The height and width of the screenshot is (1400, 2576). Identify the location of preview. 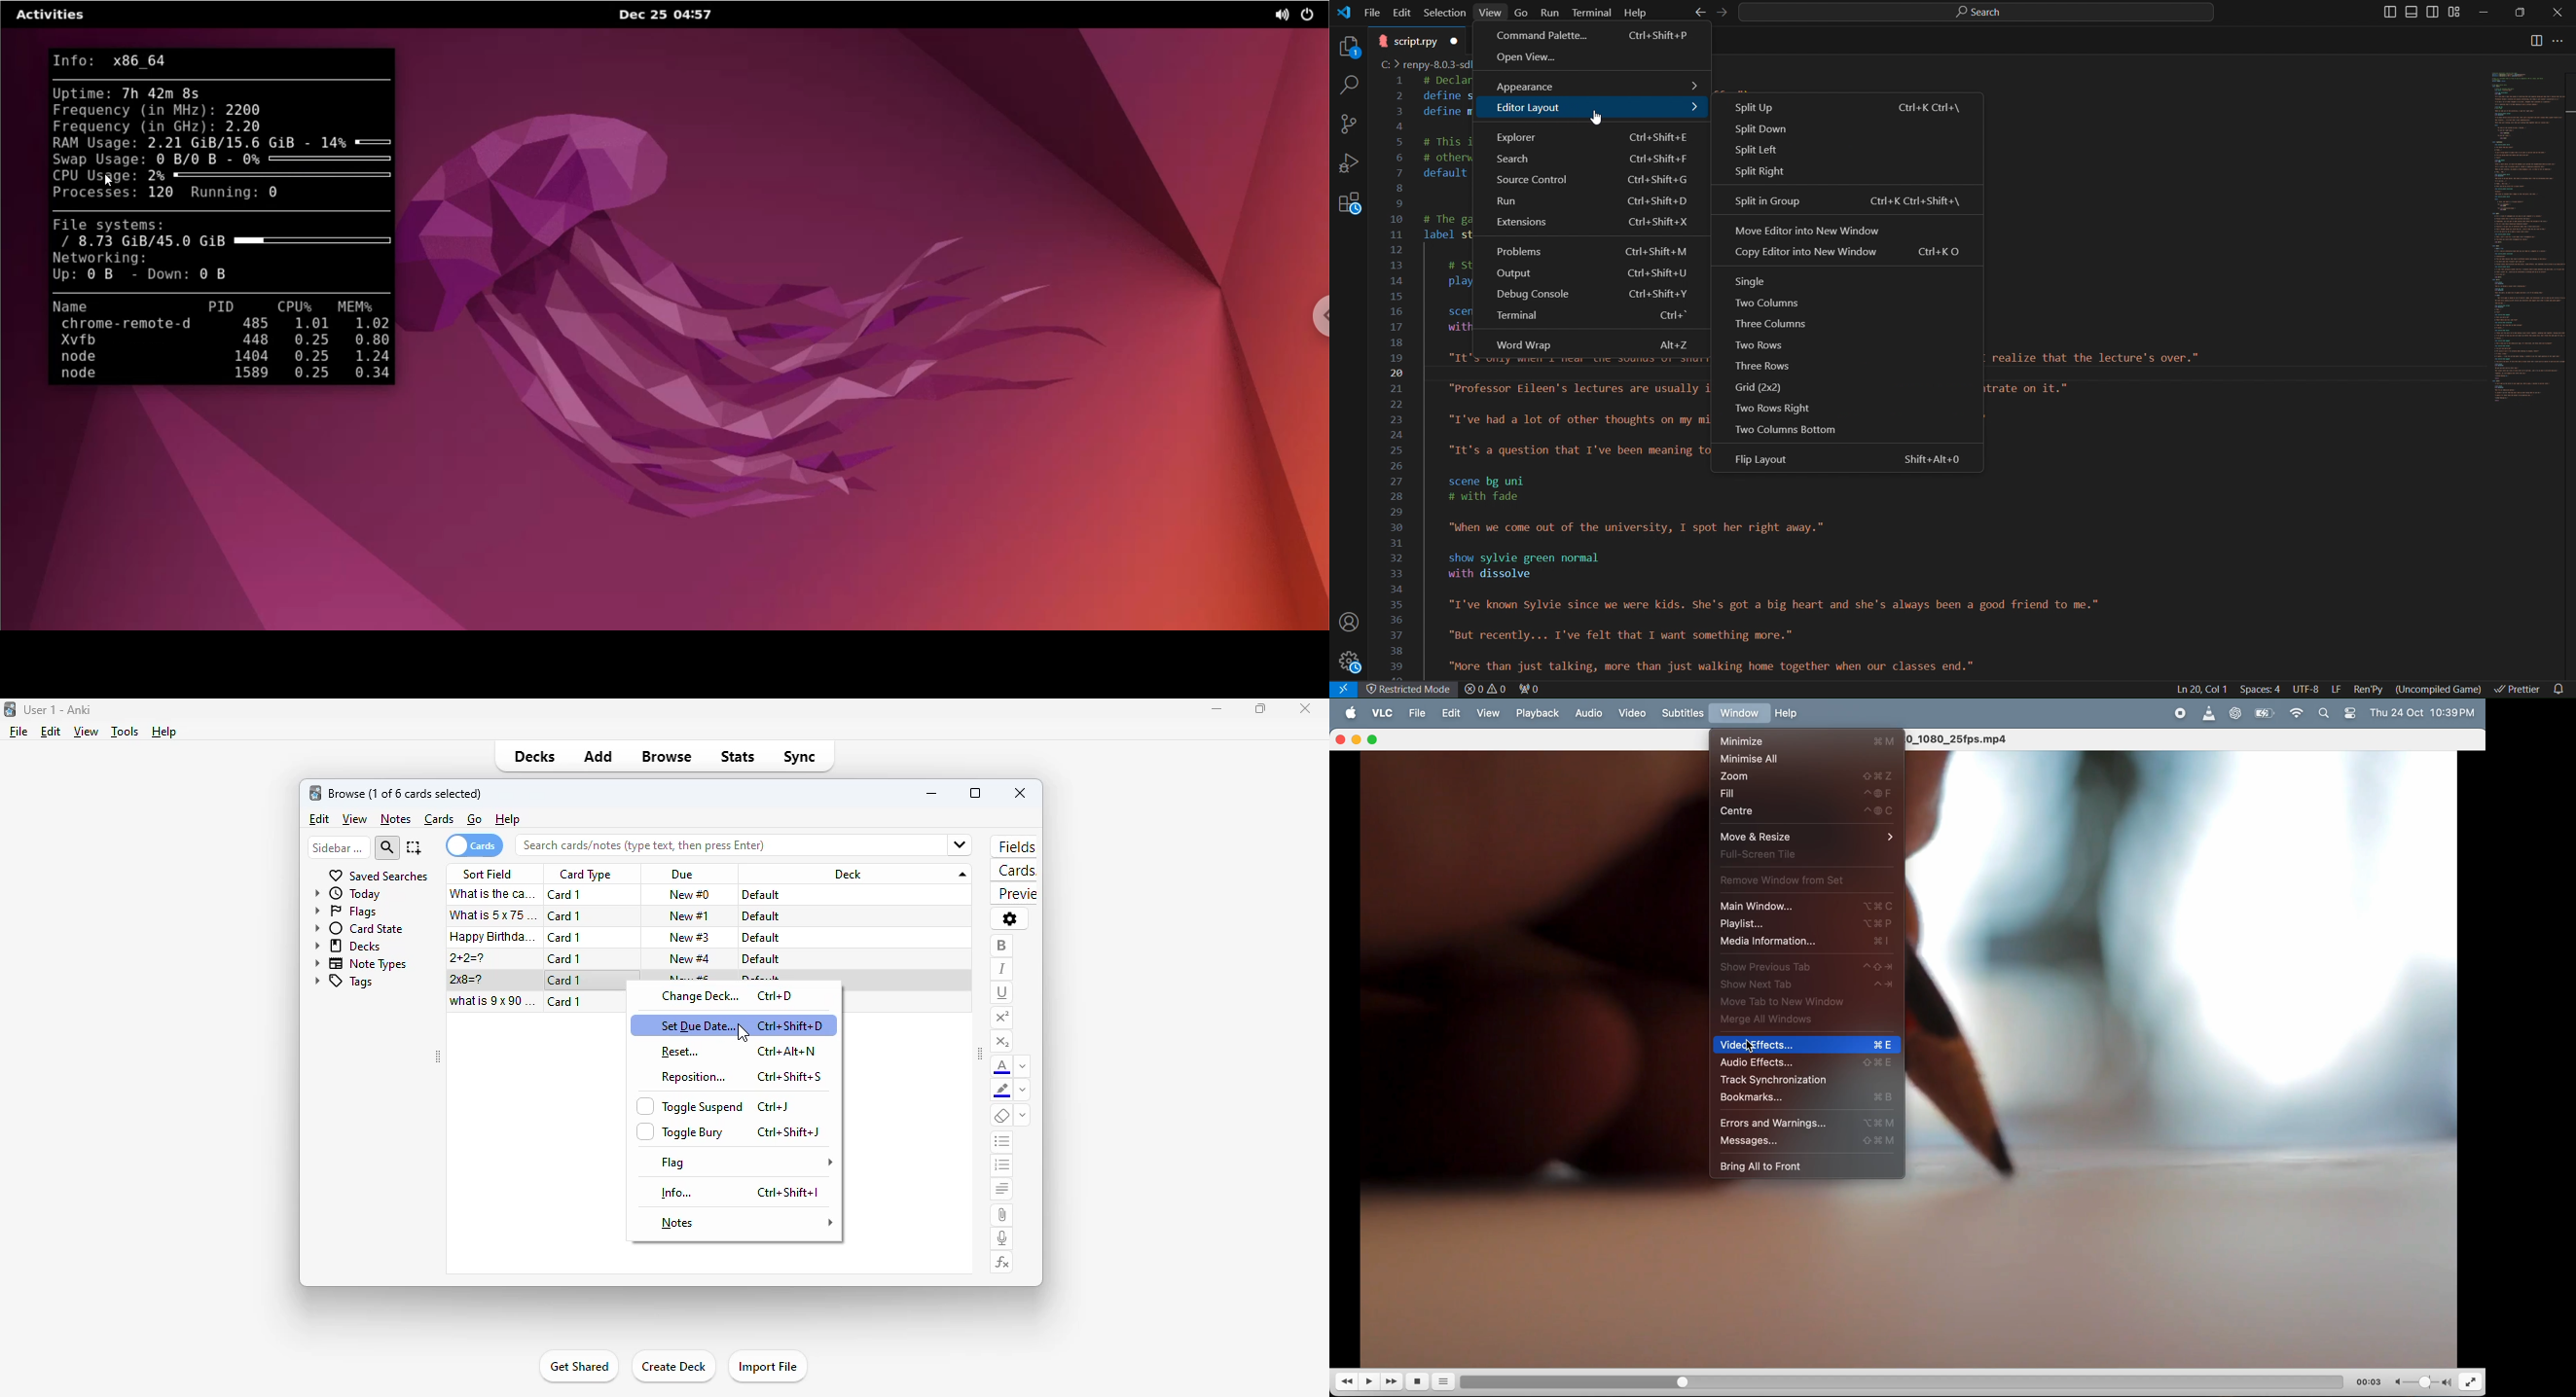
(1014, 894).